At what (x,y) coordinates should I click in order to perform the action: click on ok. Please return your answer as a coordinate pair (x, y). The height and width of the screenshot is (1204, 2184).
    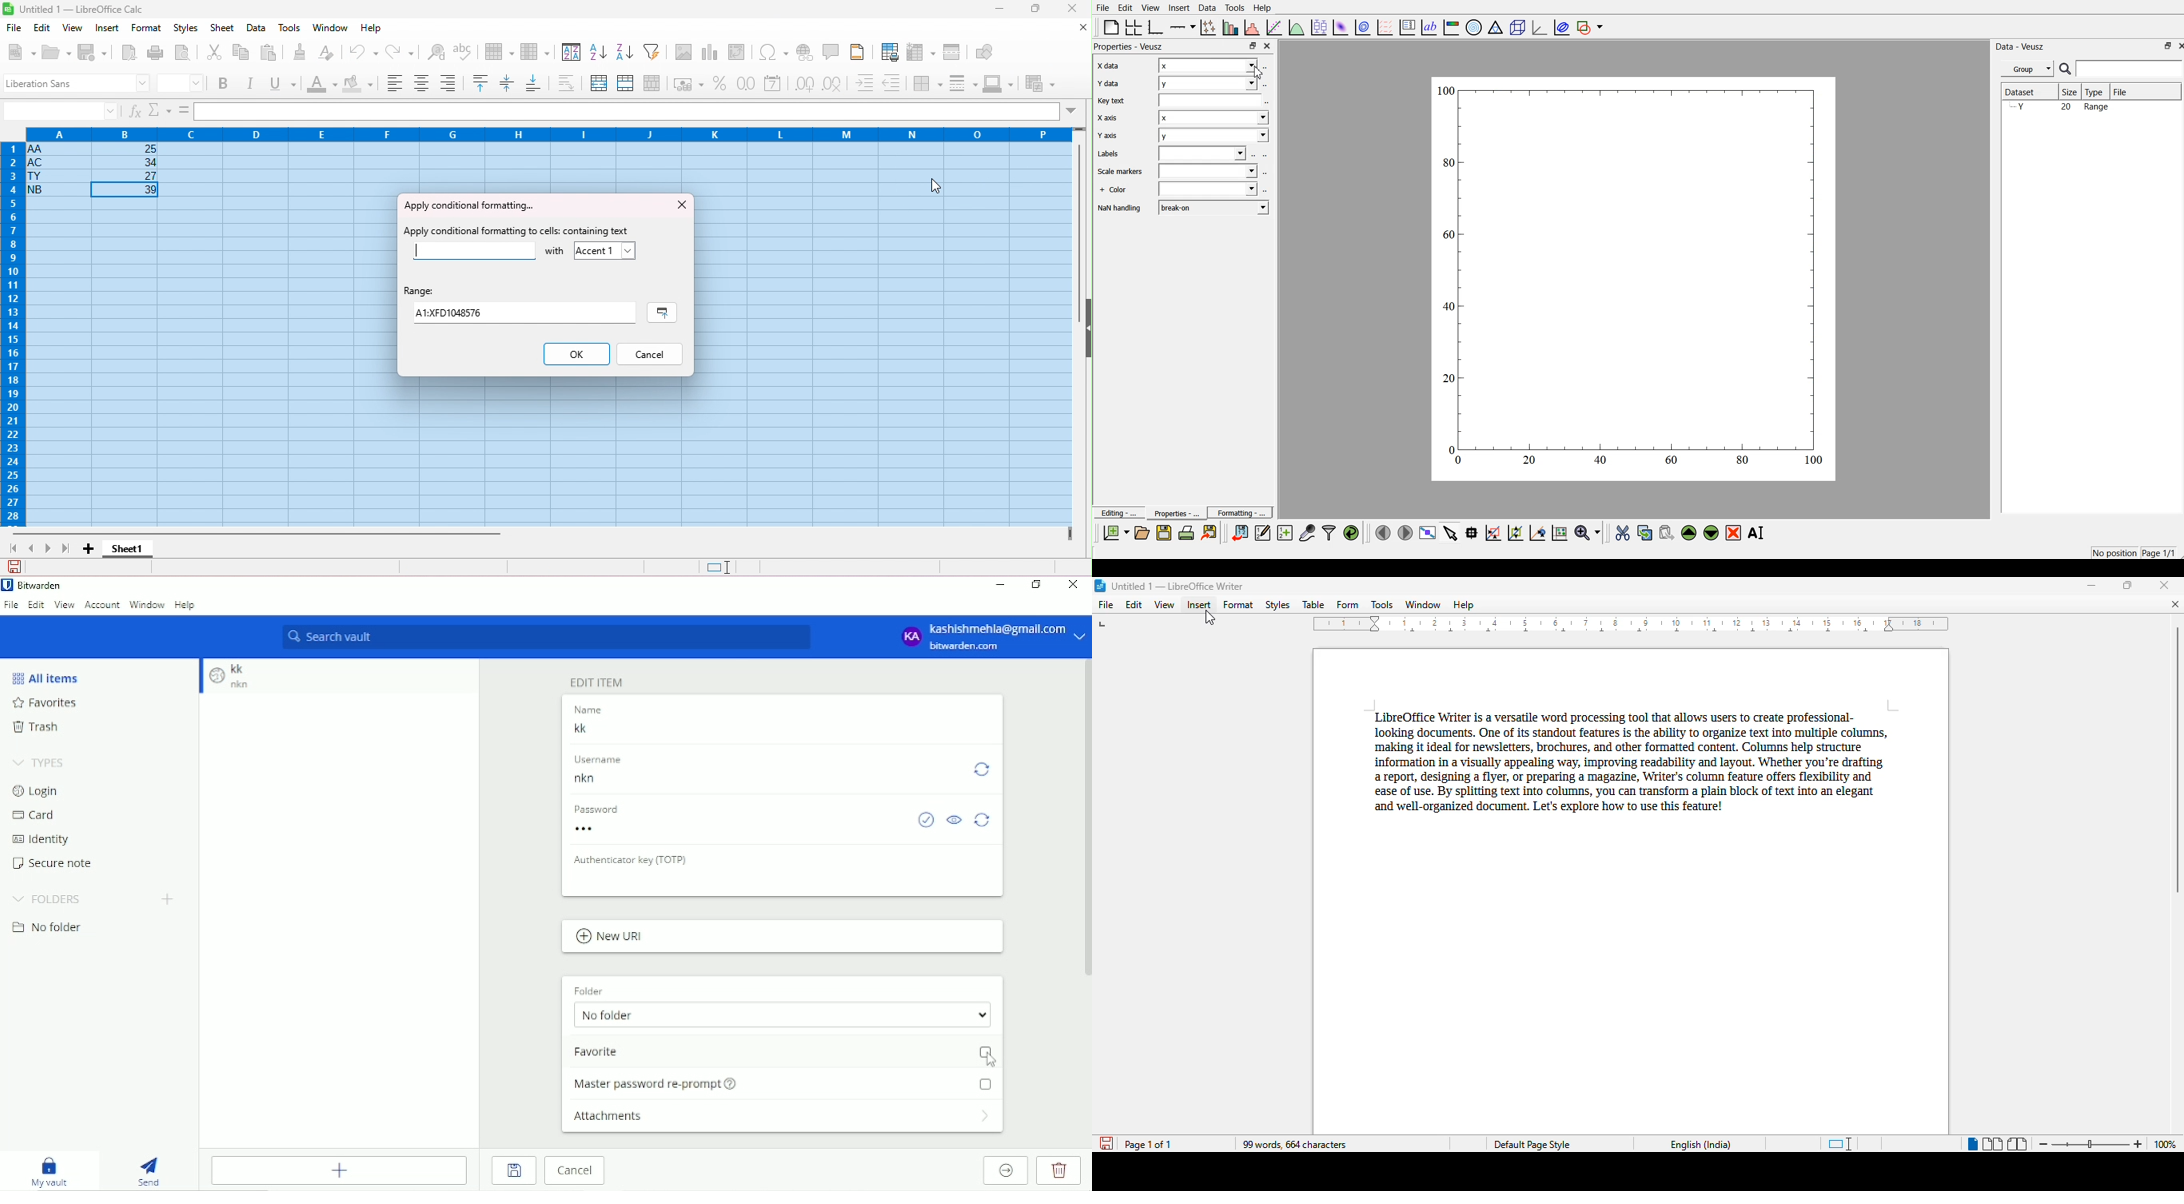
    Looking at the image, I should click on (576, 353).